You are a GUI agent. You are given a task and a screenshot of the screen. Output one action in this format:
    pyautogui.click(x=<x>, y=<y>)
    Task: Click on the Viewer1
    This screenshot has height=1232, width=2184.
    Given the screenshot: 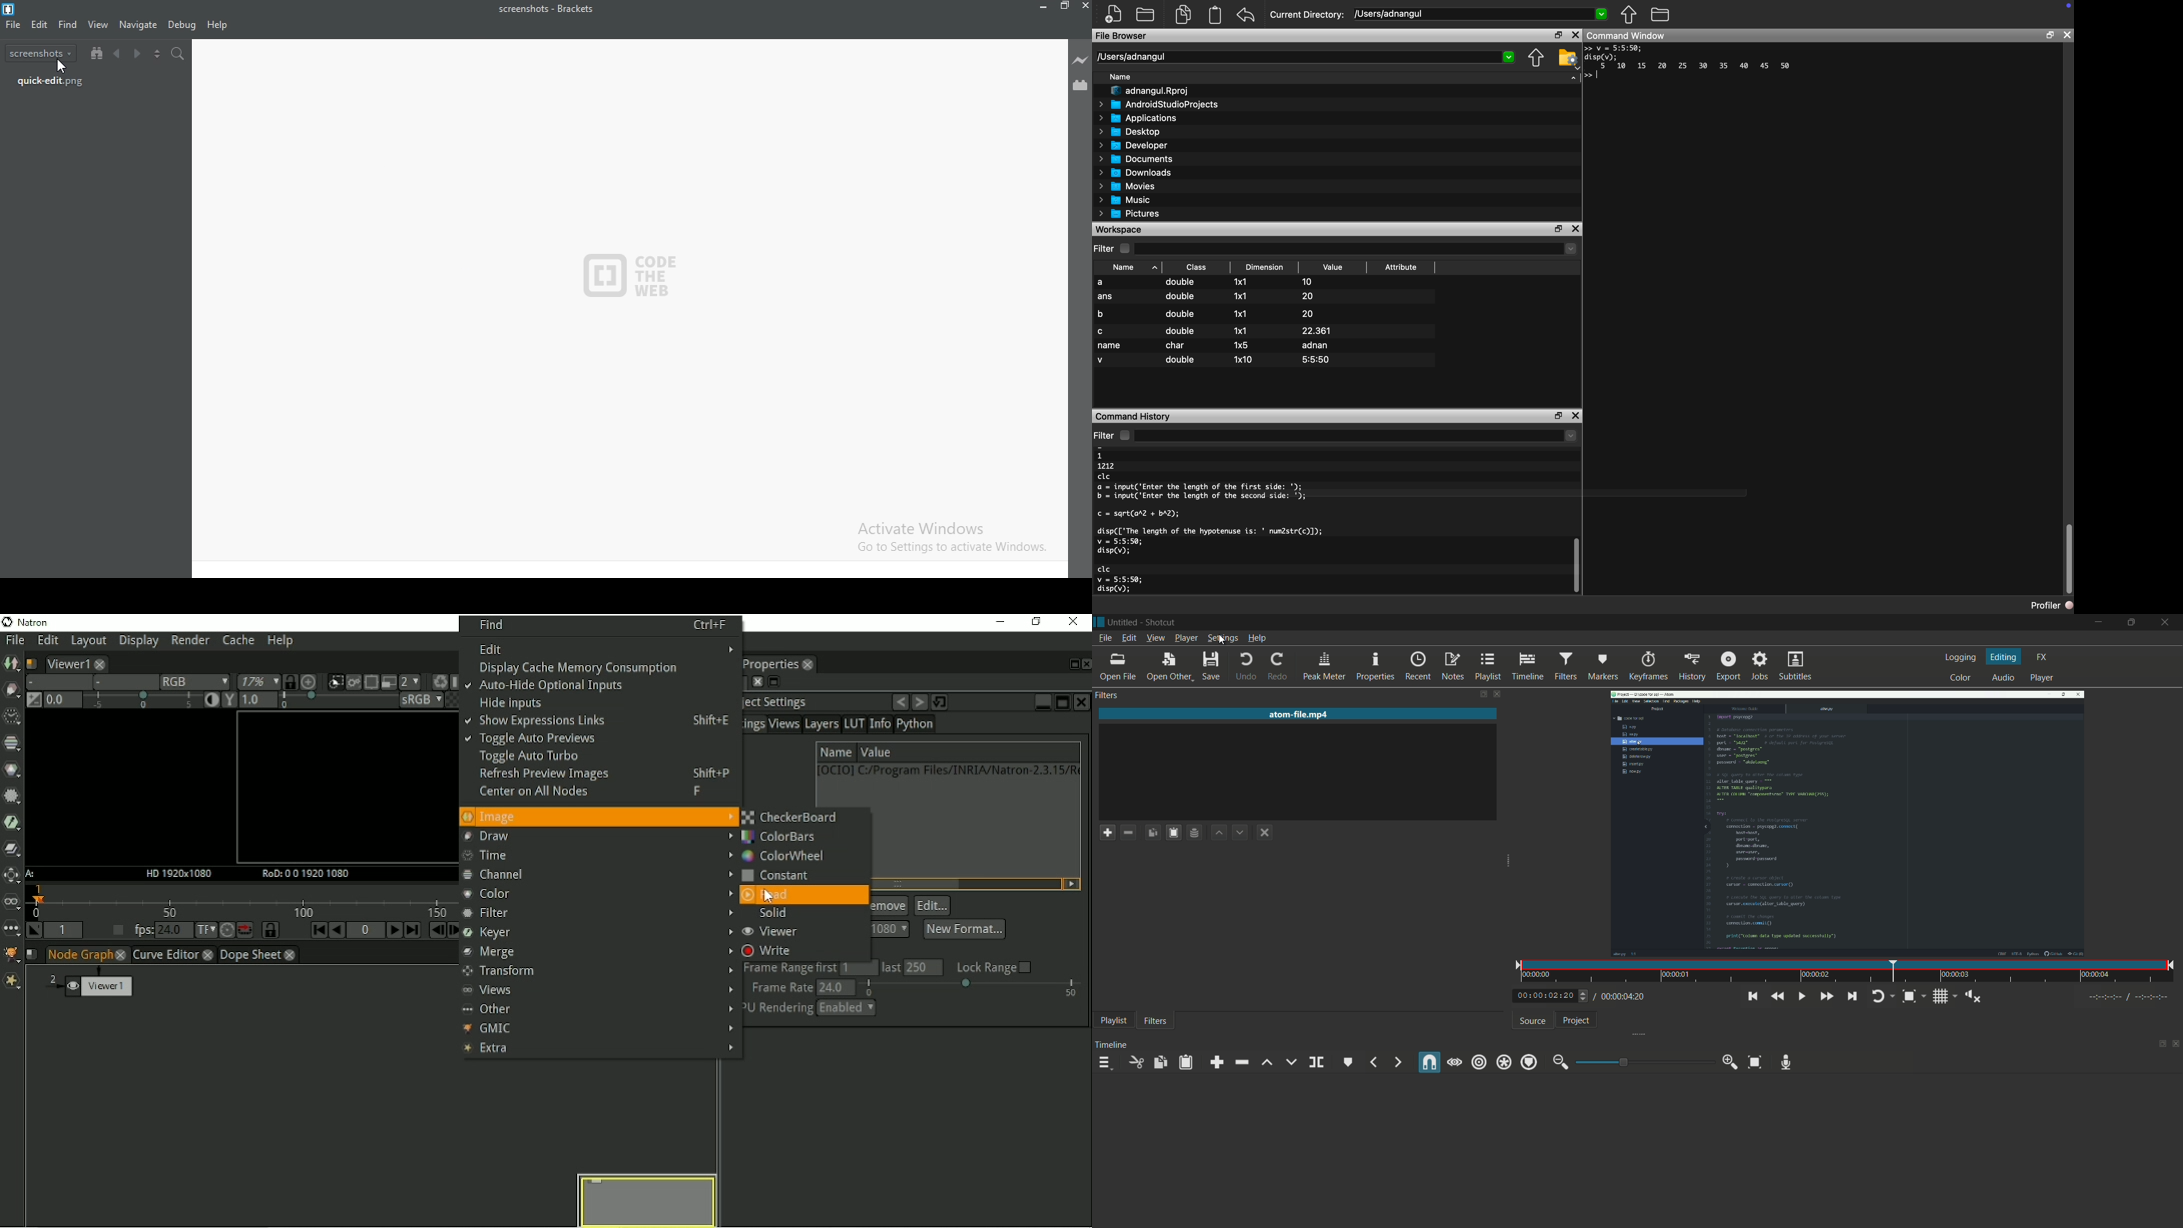 What is the action you would take?
    pyautogui.click(x=94, y=983)
    